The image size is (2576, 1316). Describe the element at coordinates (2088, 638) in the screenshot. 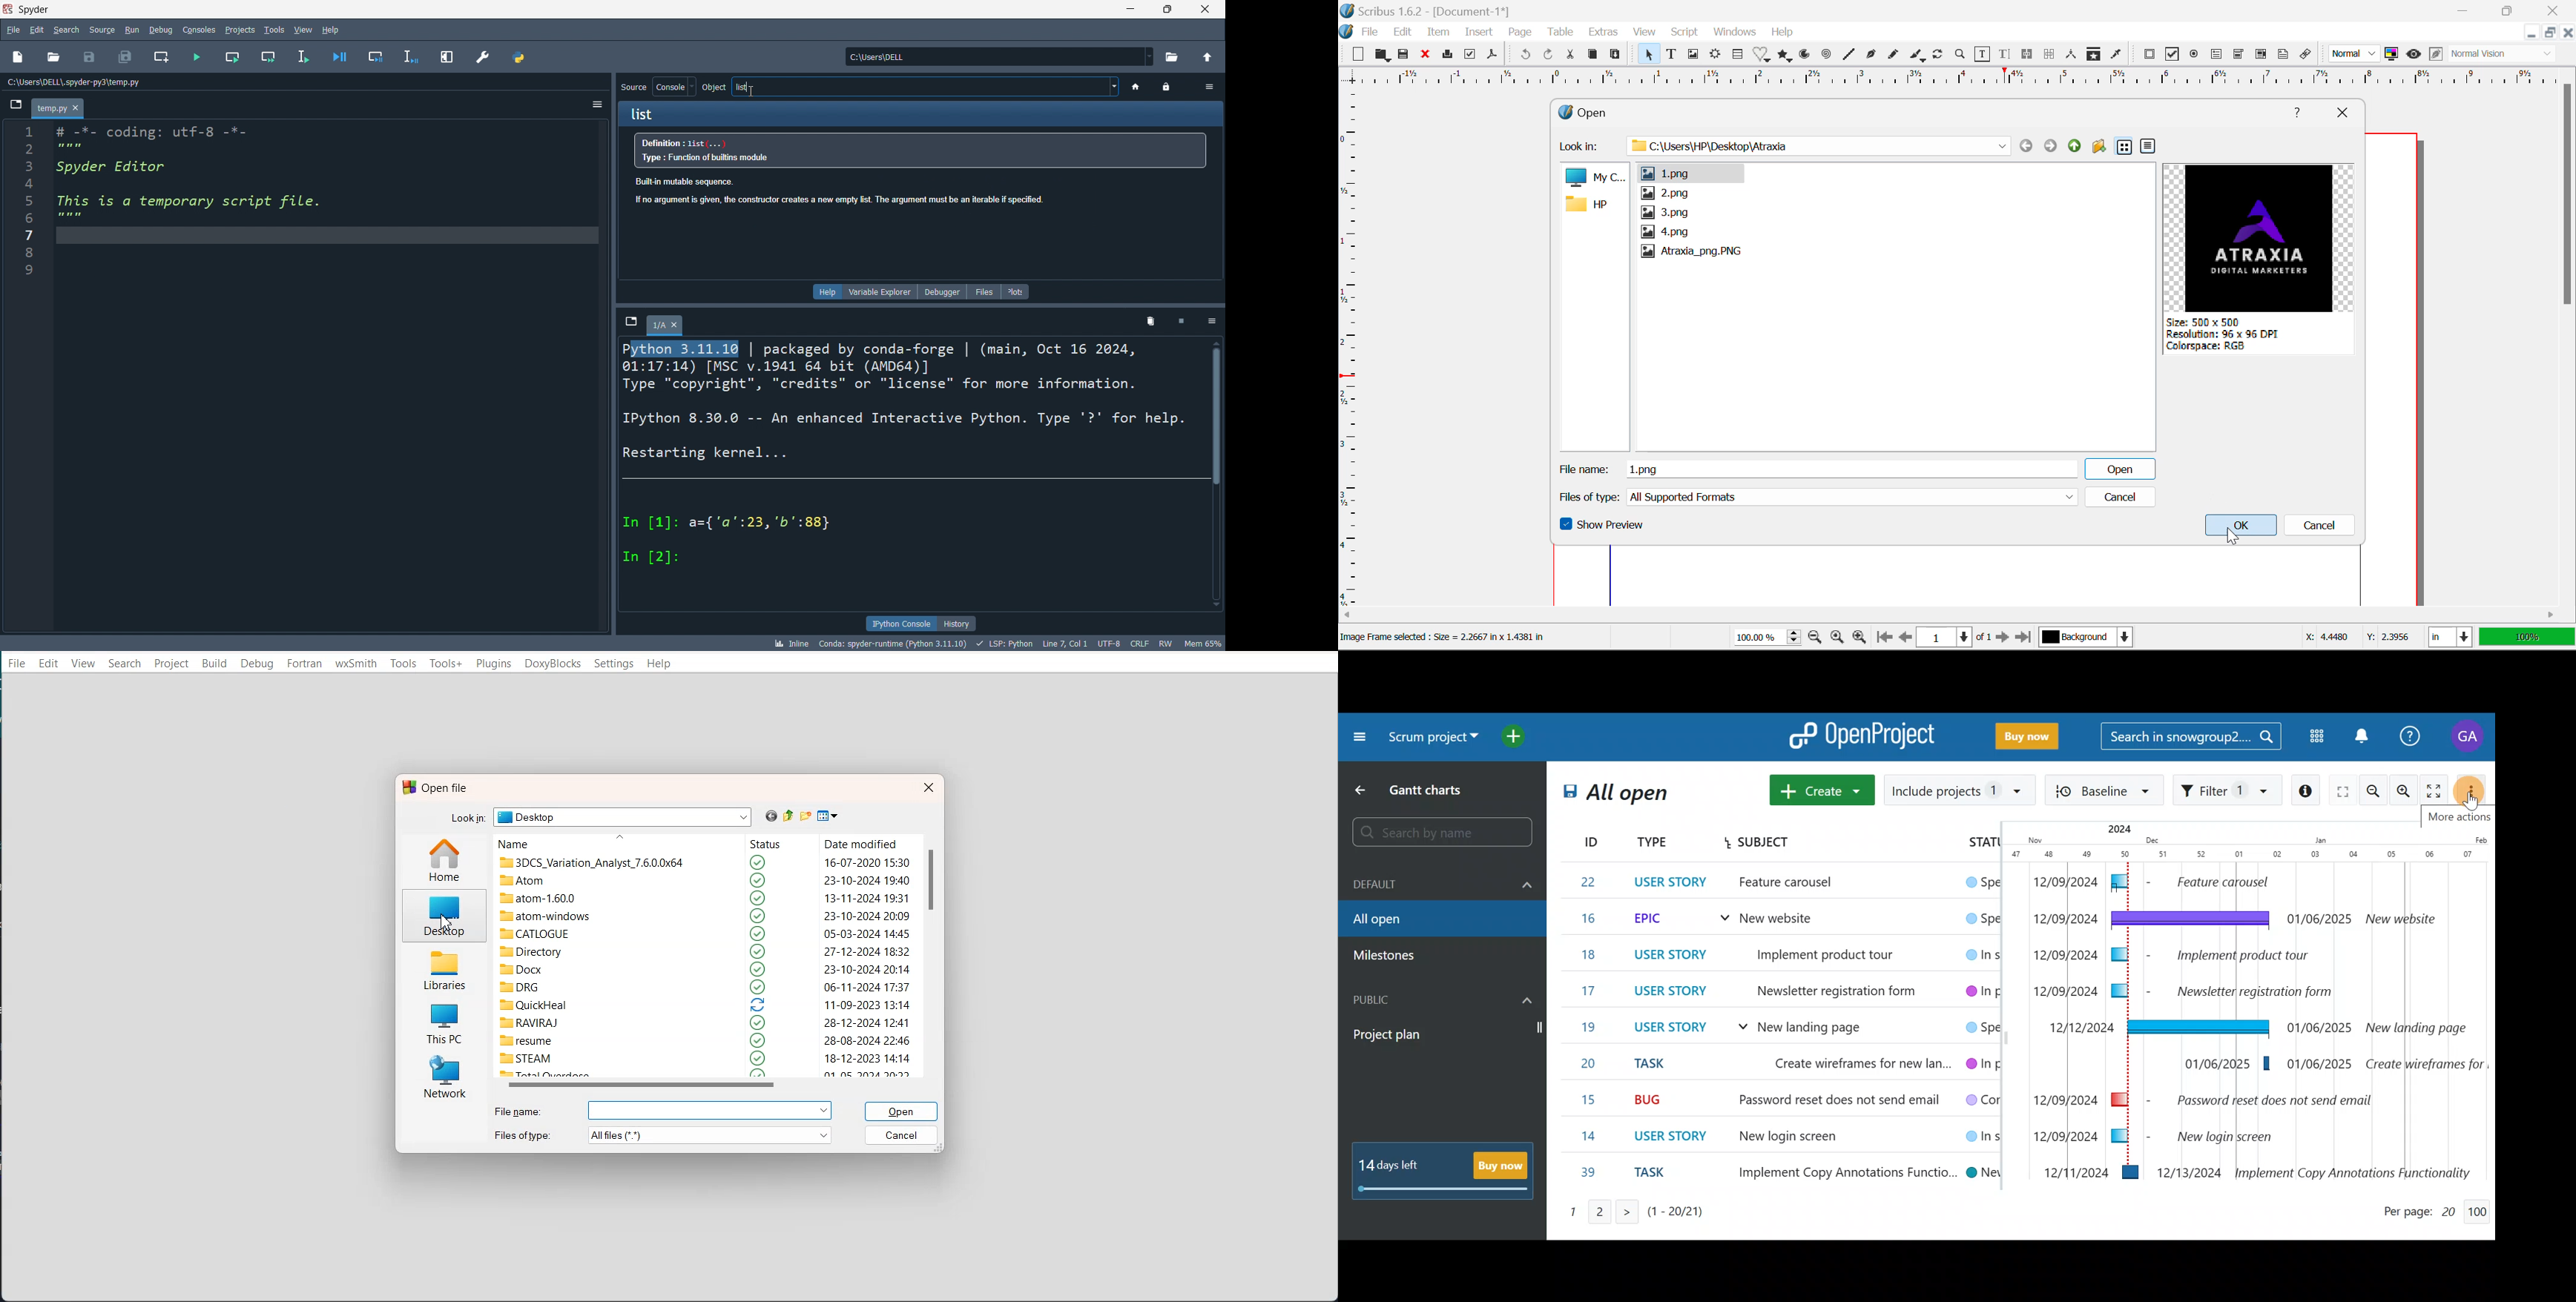

I see `Background` at that location.